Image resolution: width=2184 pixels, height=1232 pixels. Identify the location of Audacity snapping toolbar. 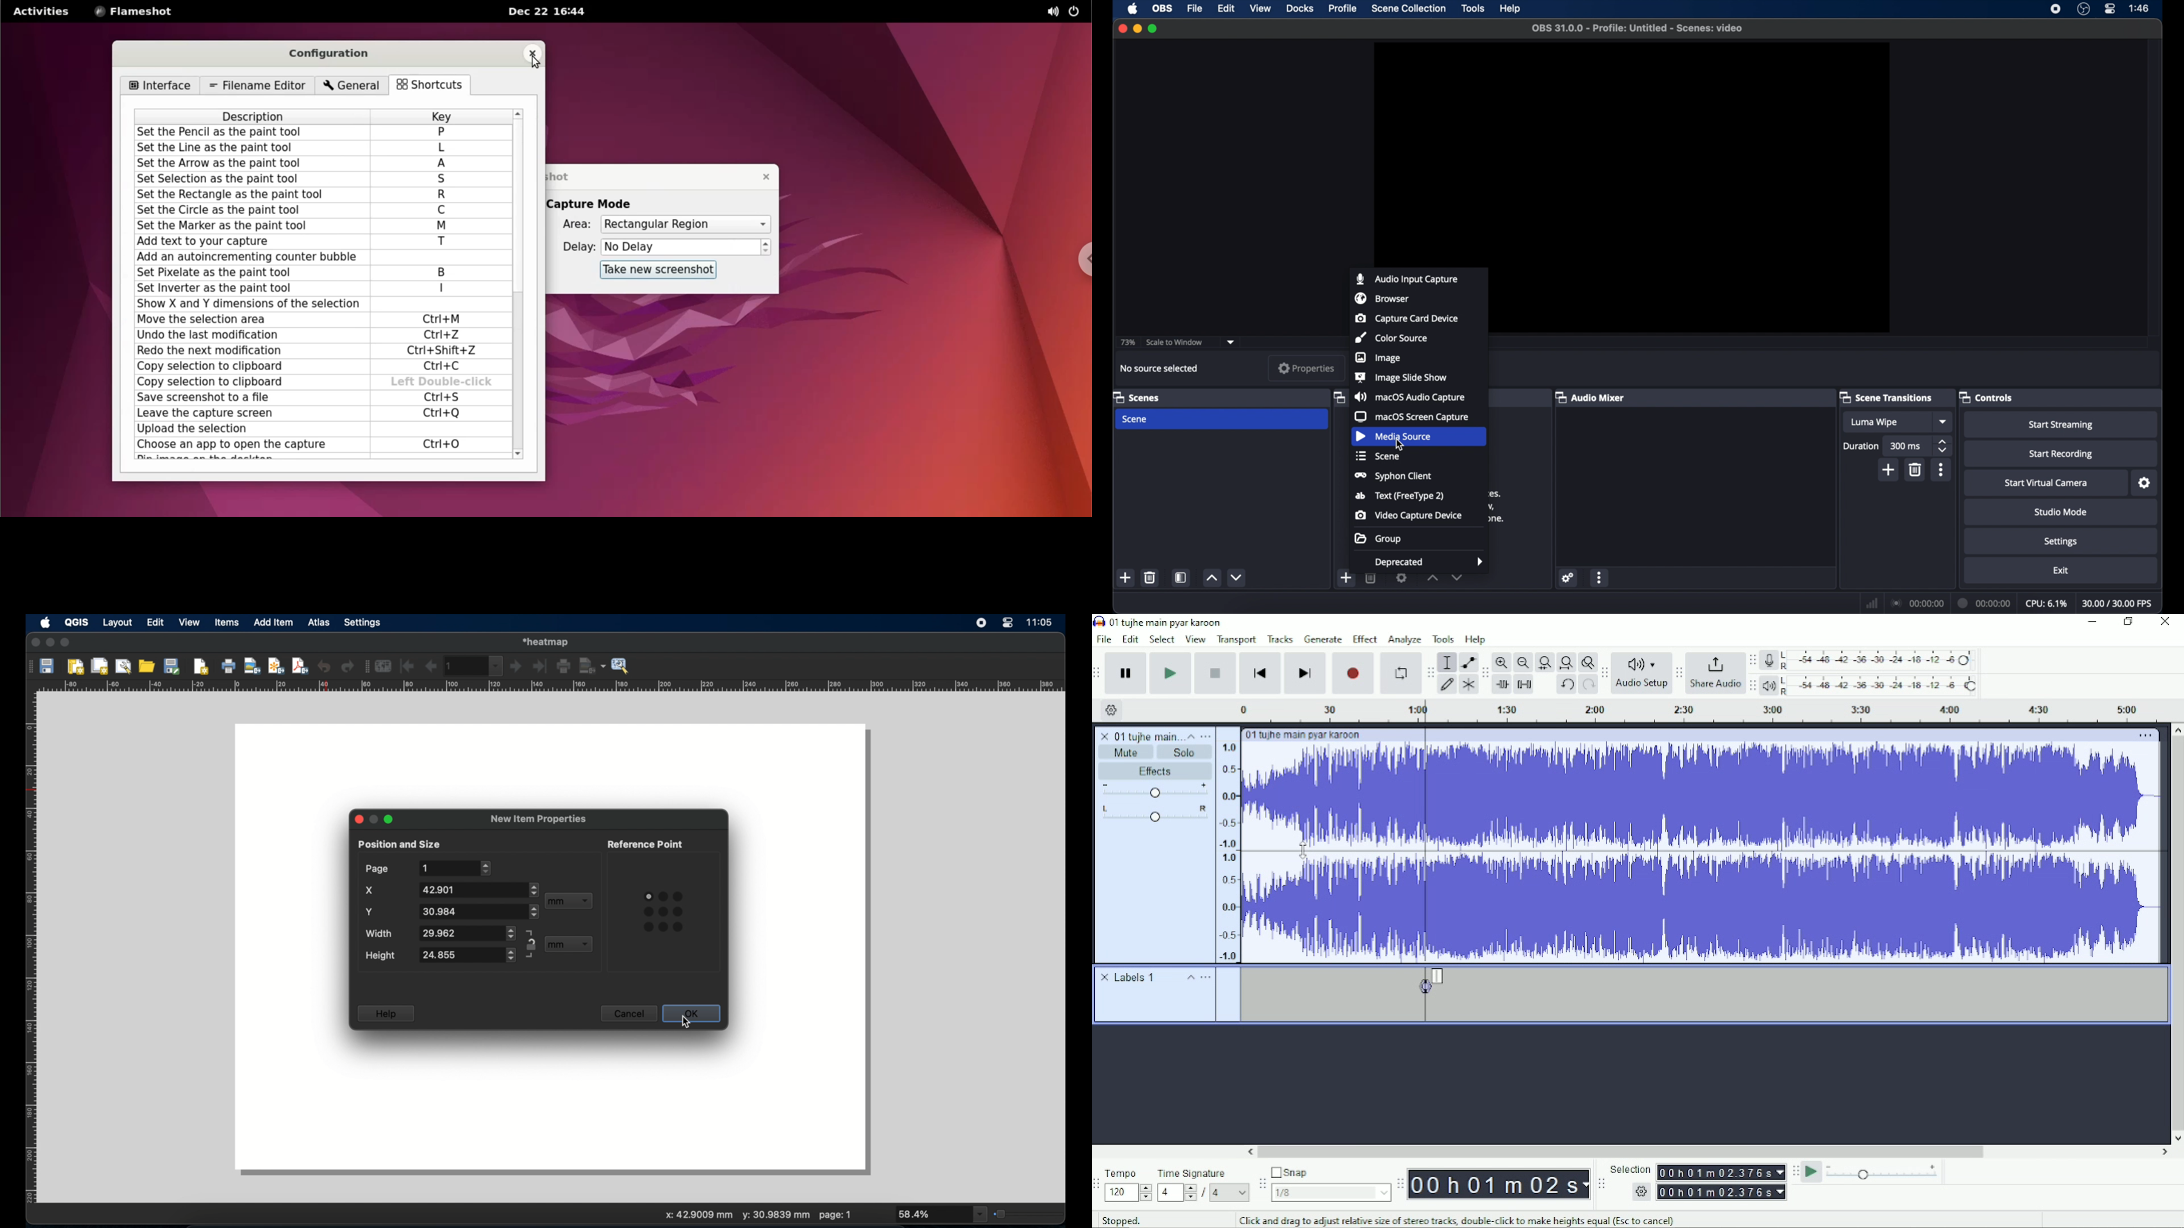
(1261, 1183).